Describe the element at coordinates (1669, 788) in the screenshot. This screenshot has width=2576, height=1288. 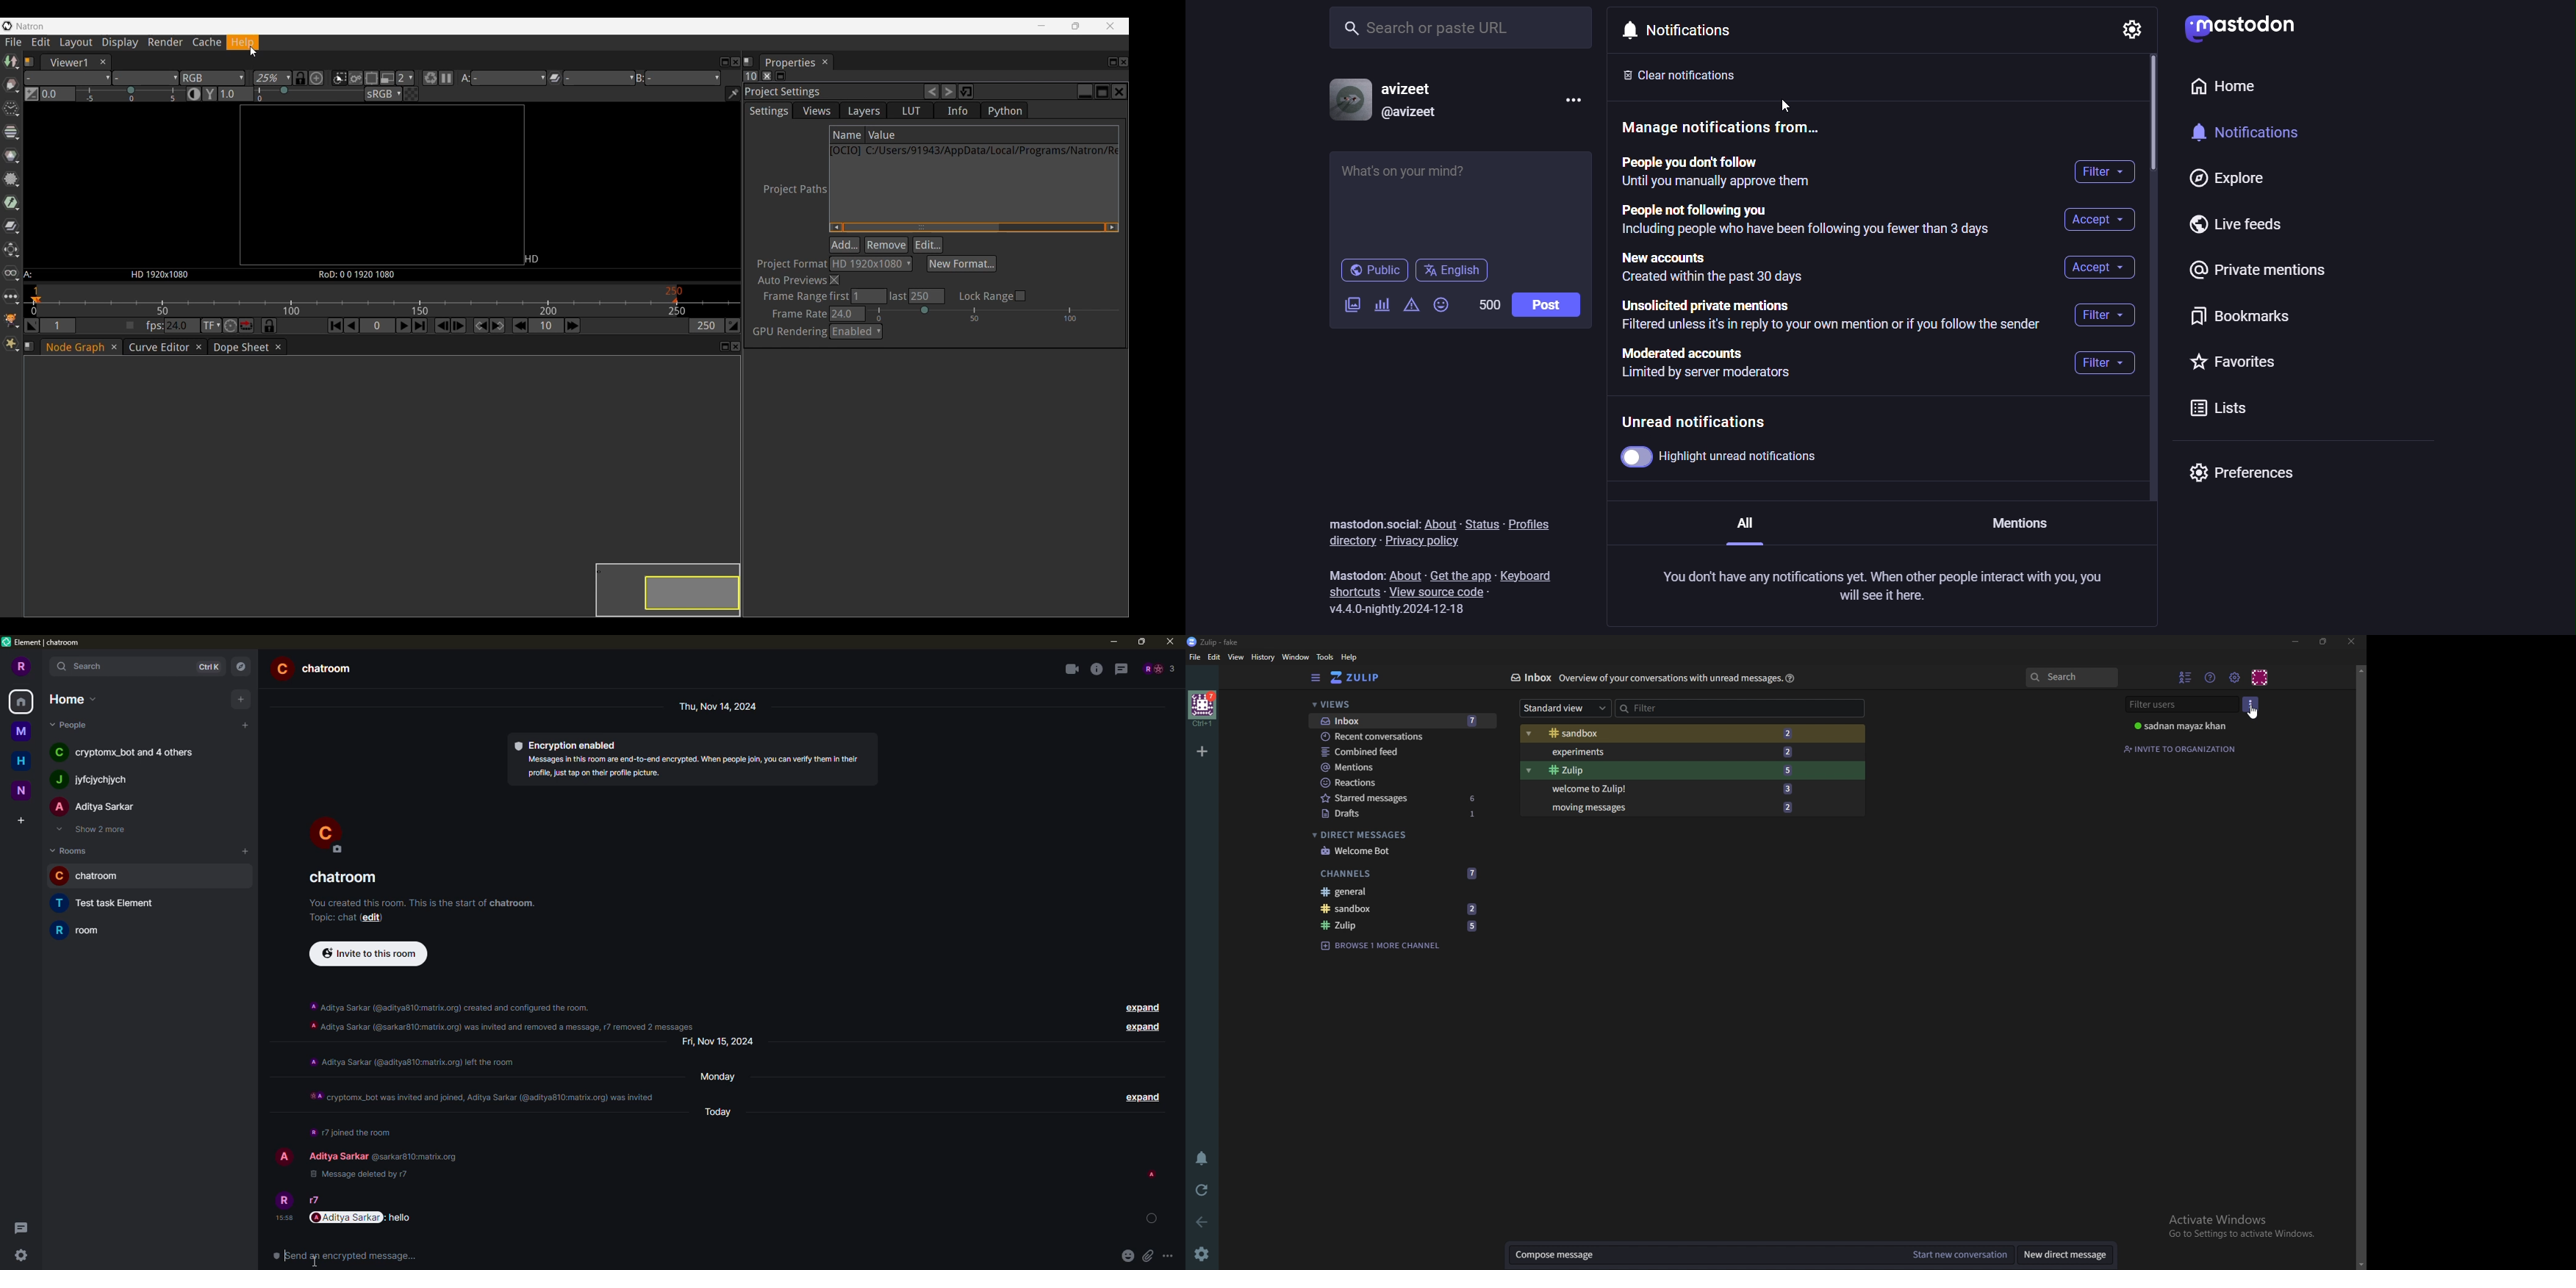
I see `Welcome to Zulip` at that location.